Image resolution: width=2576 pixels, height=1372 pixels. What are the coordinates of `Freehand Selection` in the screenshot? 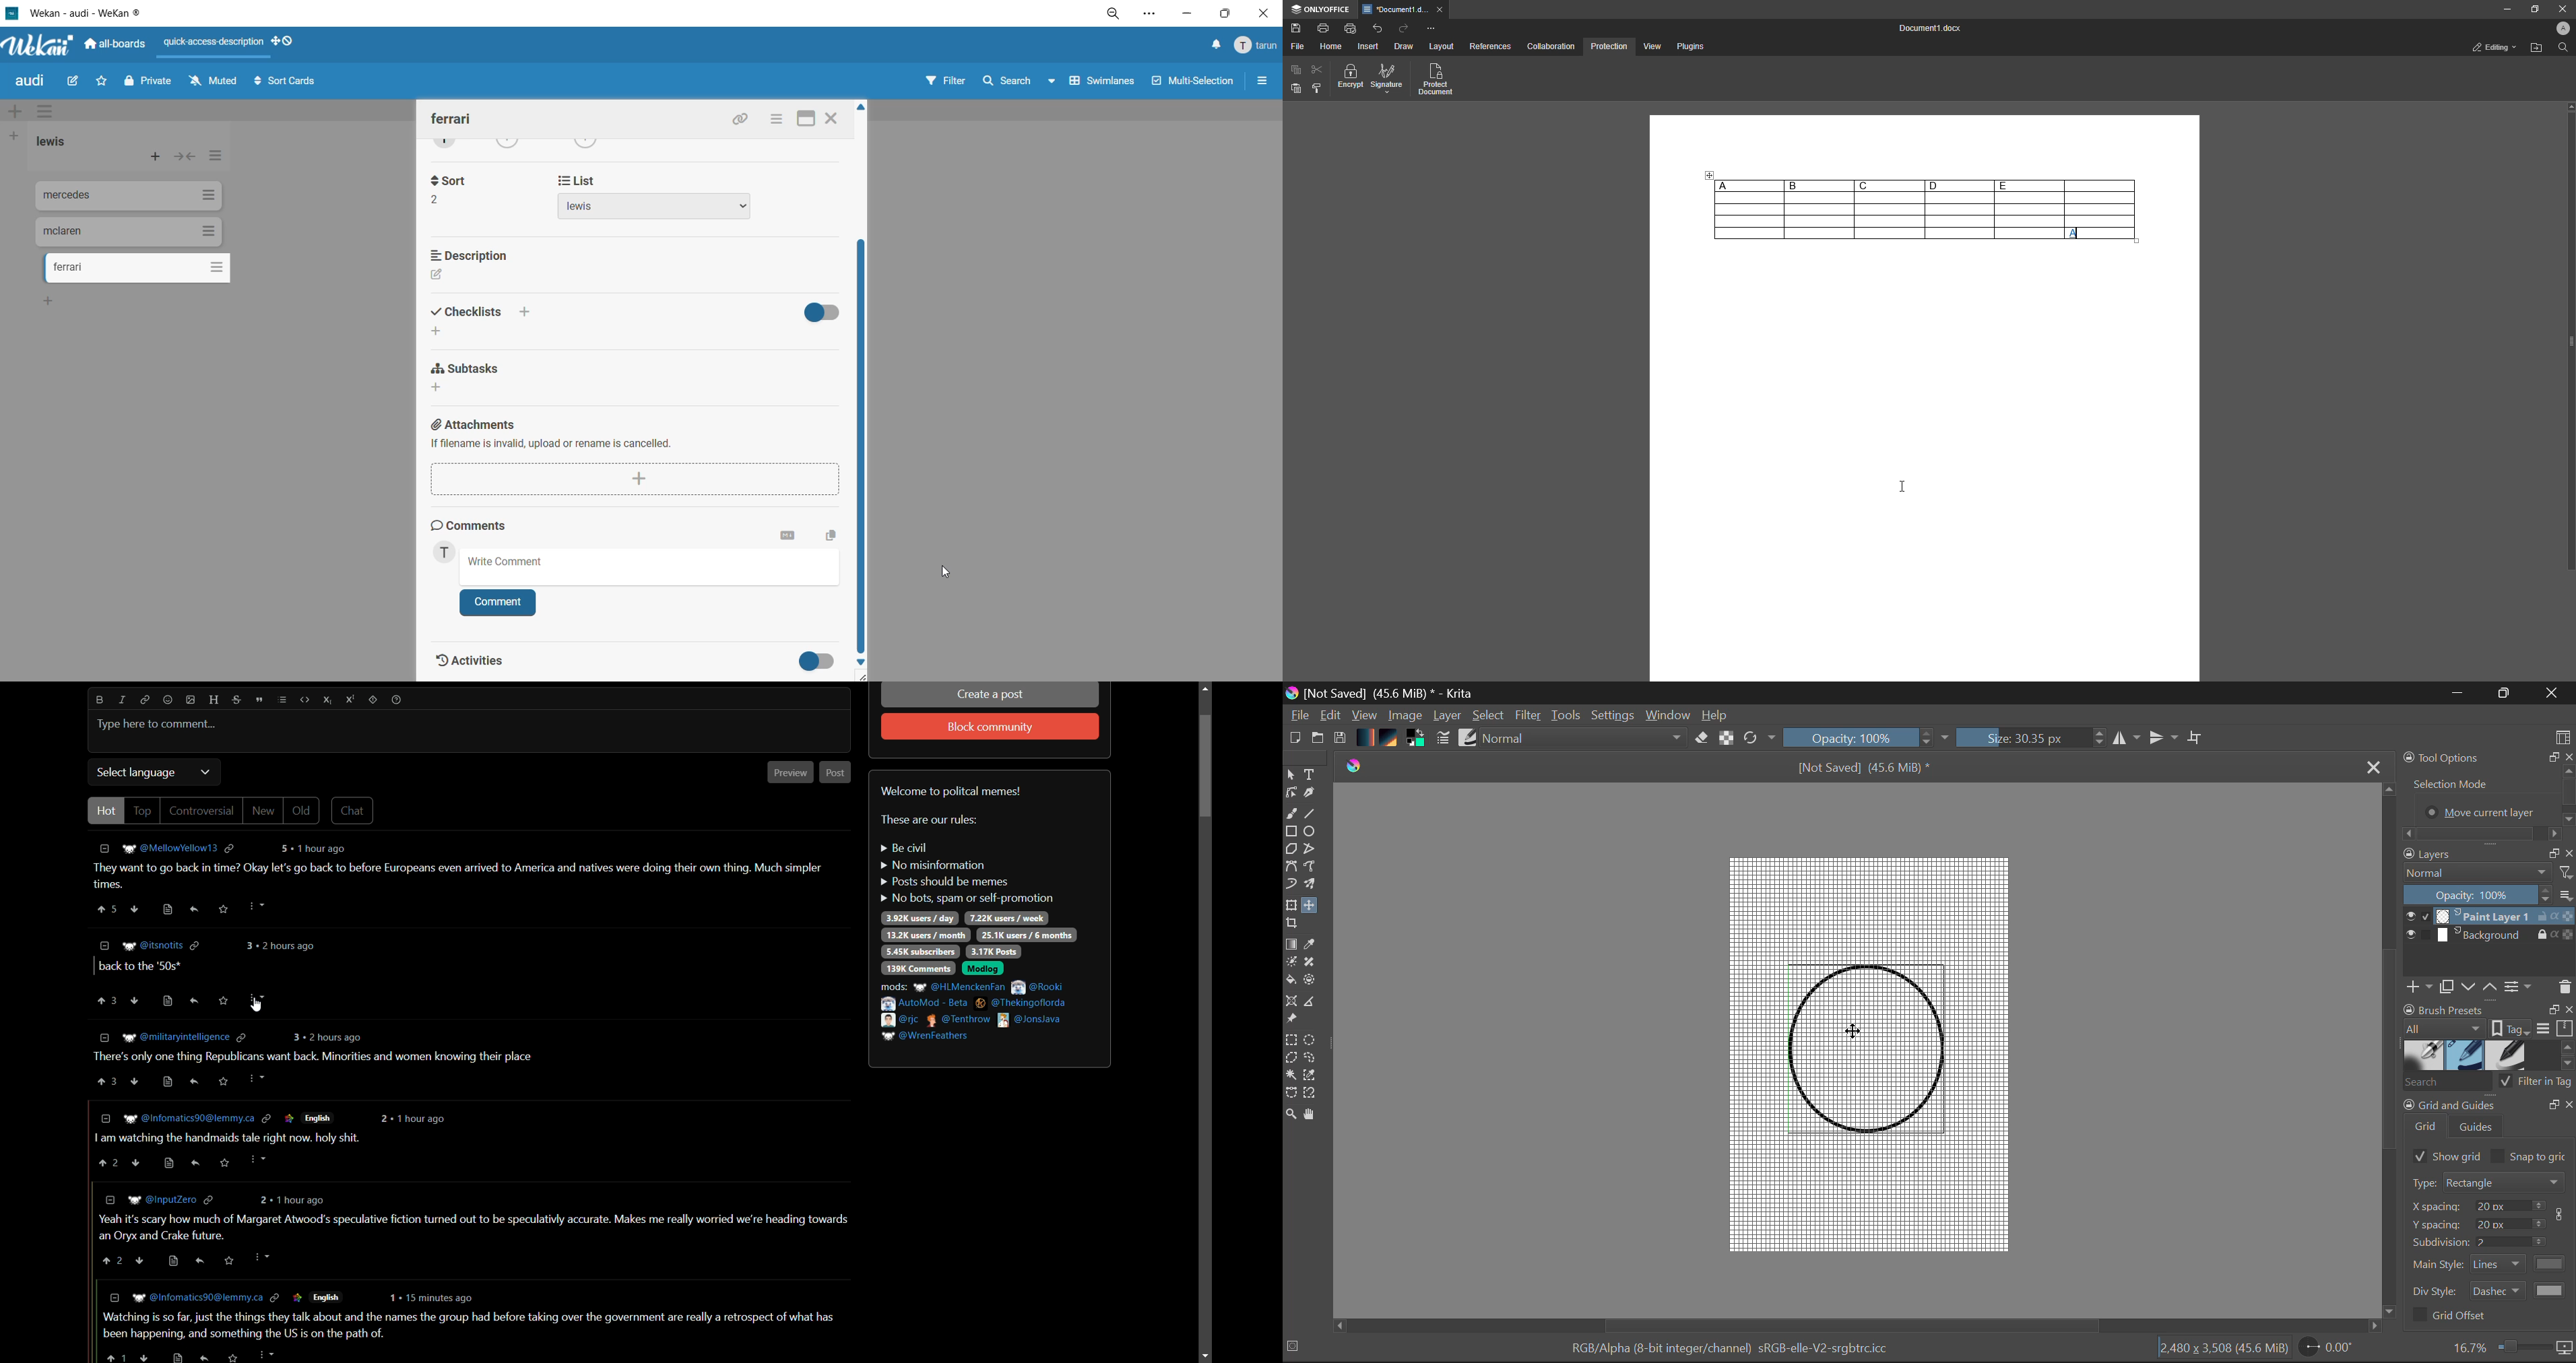 It's located at (1312, 1058).